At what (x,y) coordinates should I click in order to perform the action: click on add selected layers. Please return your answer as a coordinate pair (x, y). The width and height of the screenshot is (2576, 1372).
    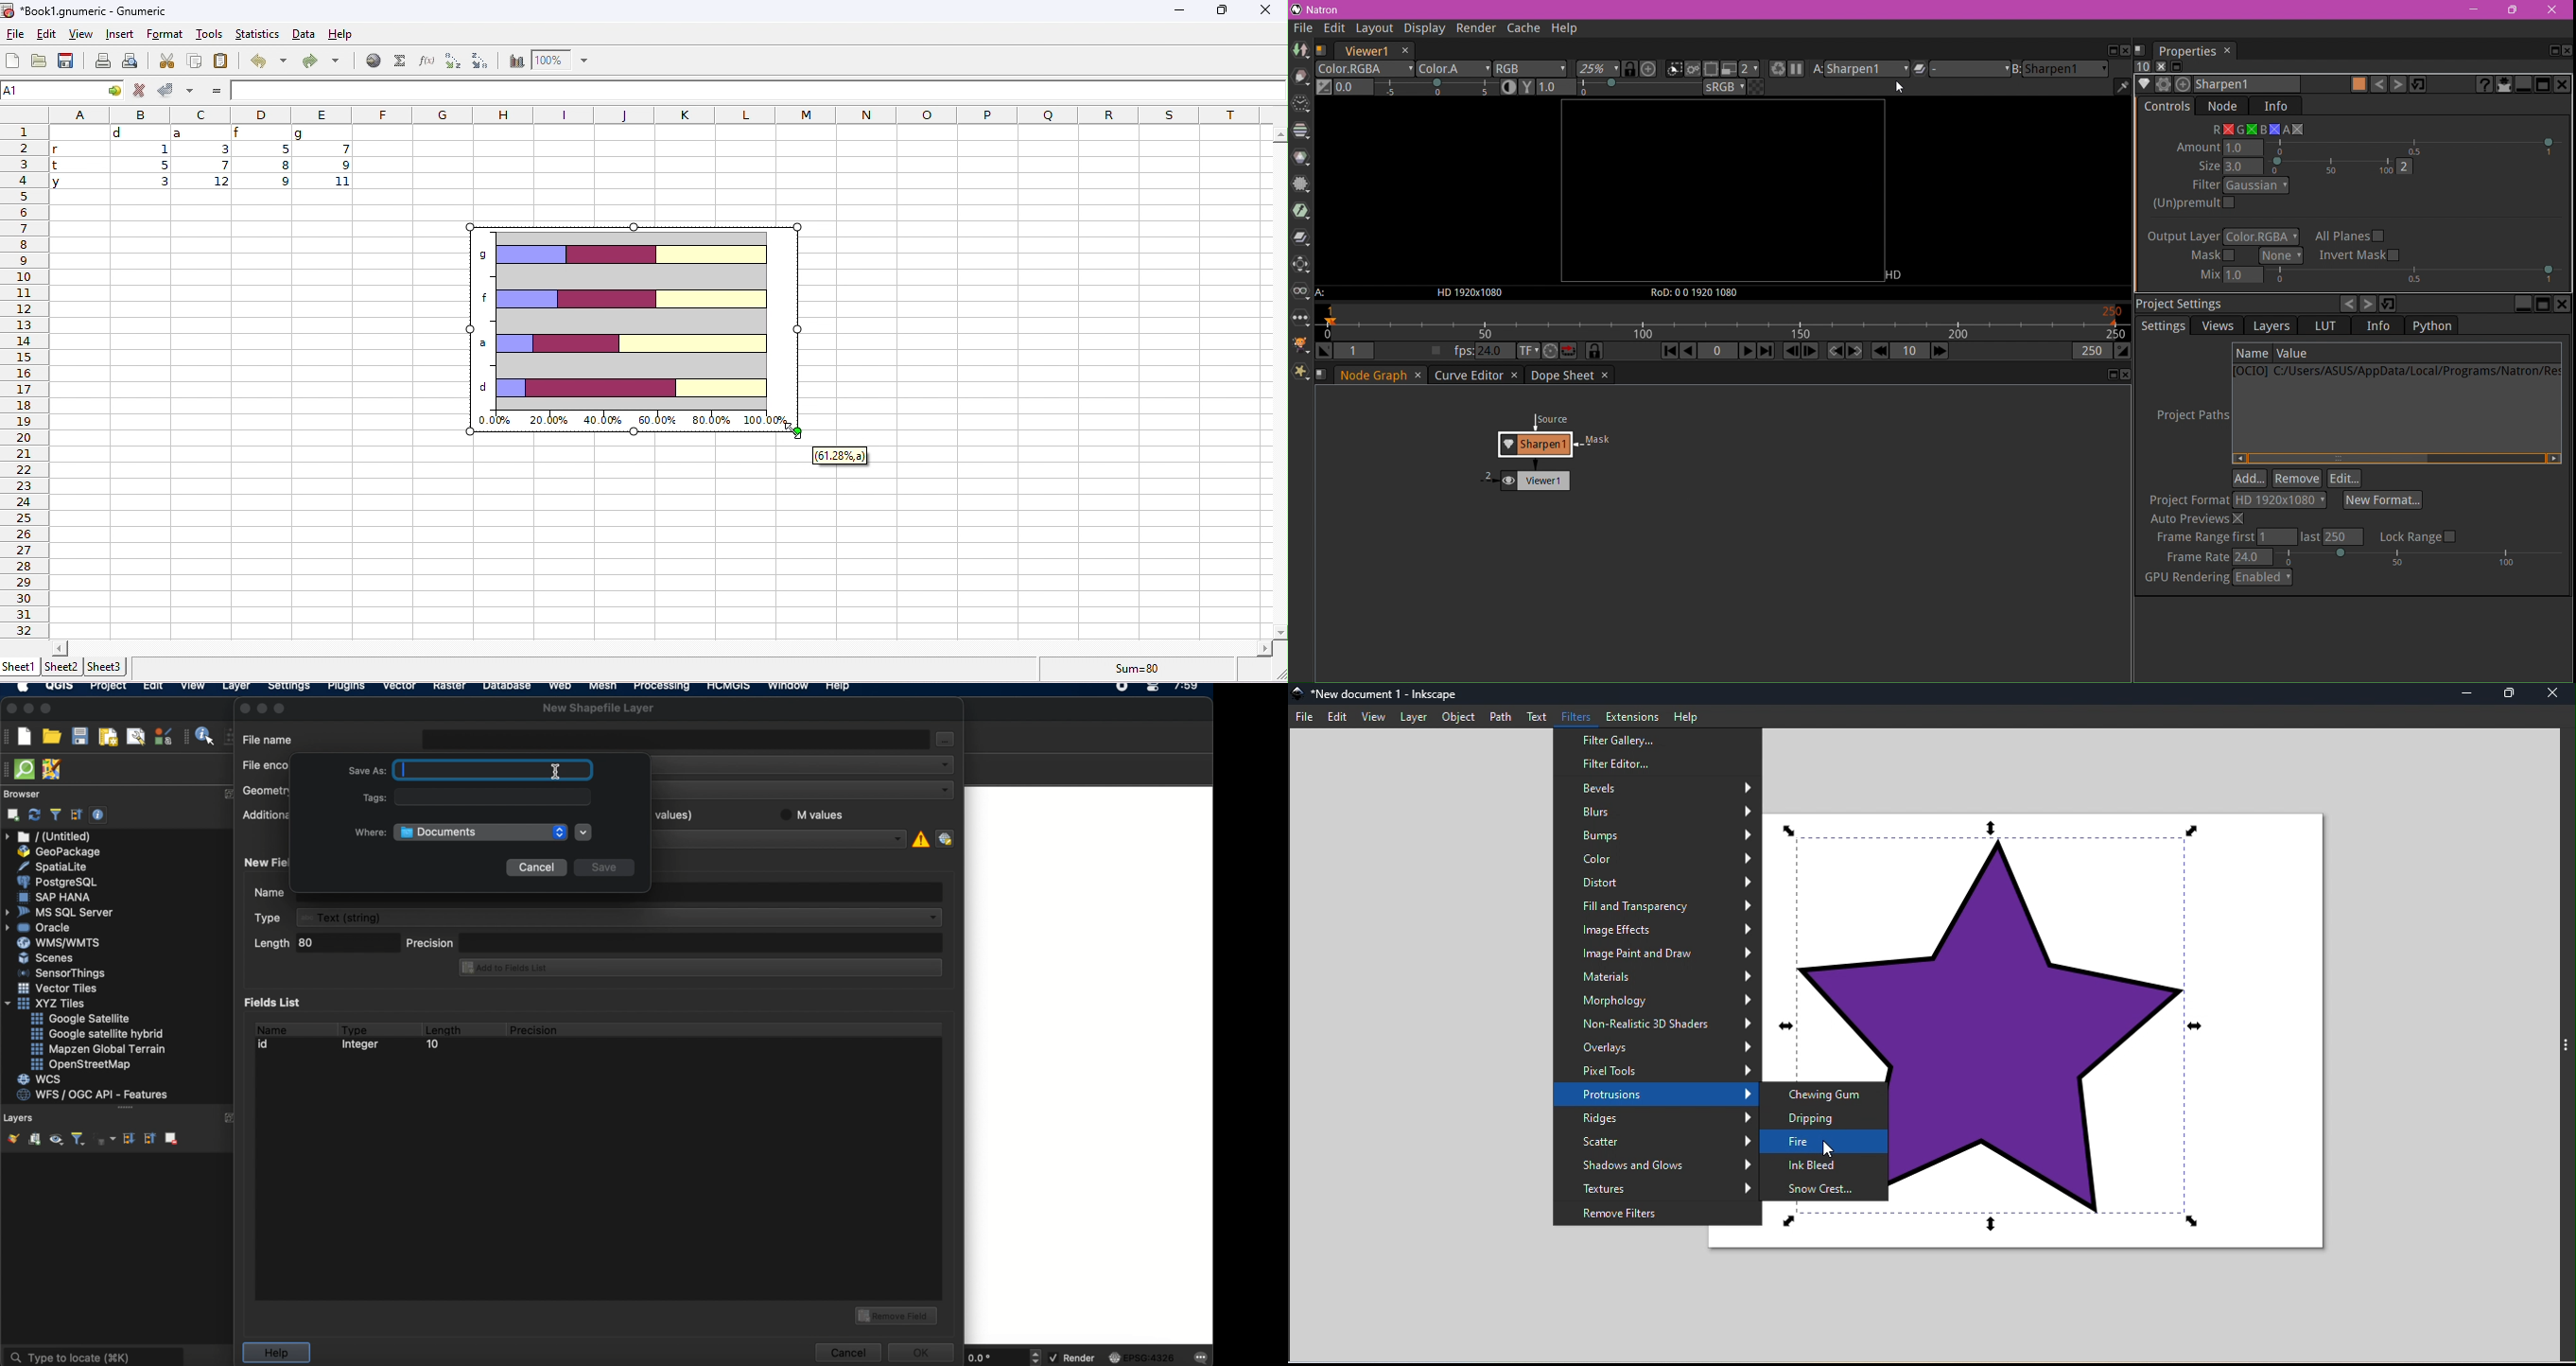
    Looking at the image, I should click on (11, 815).